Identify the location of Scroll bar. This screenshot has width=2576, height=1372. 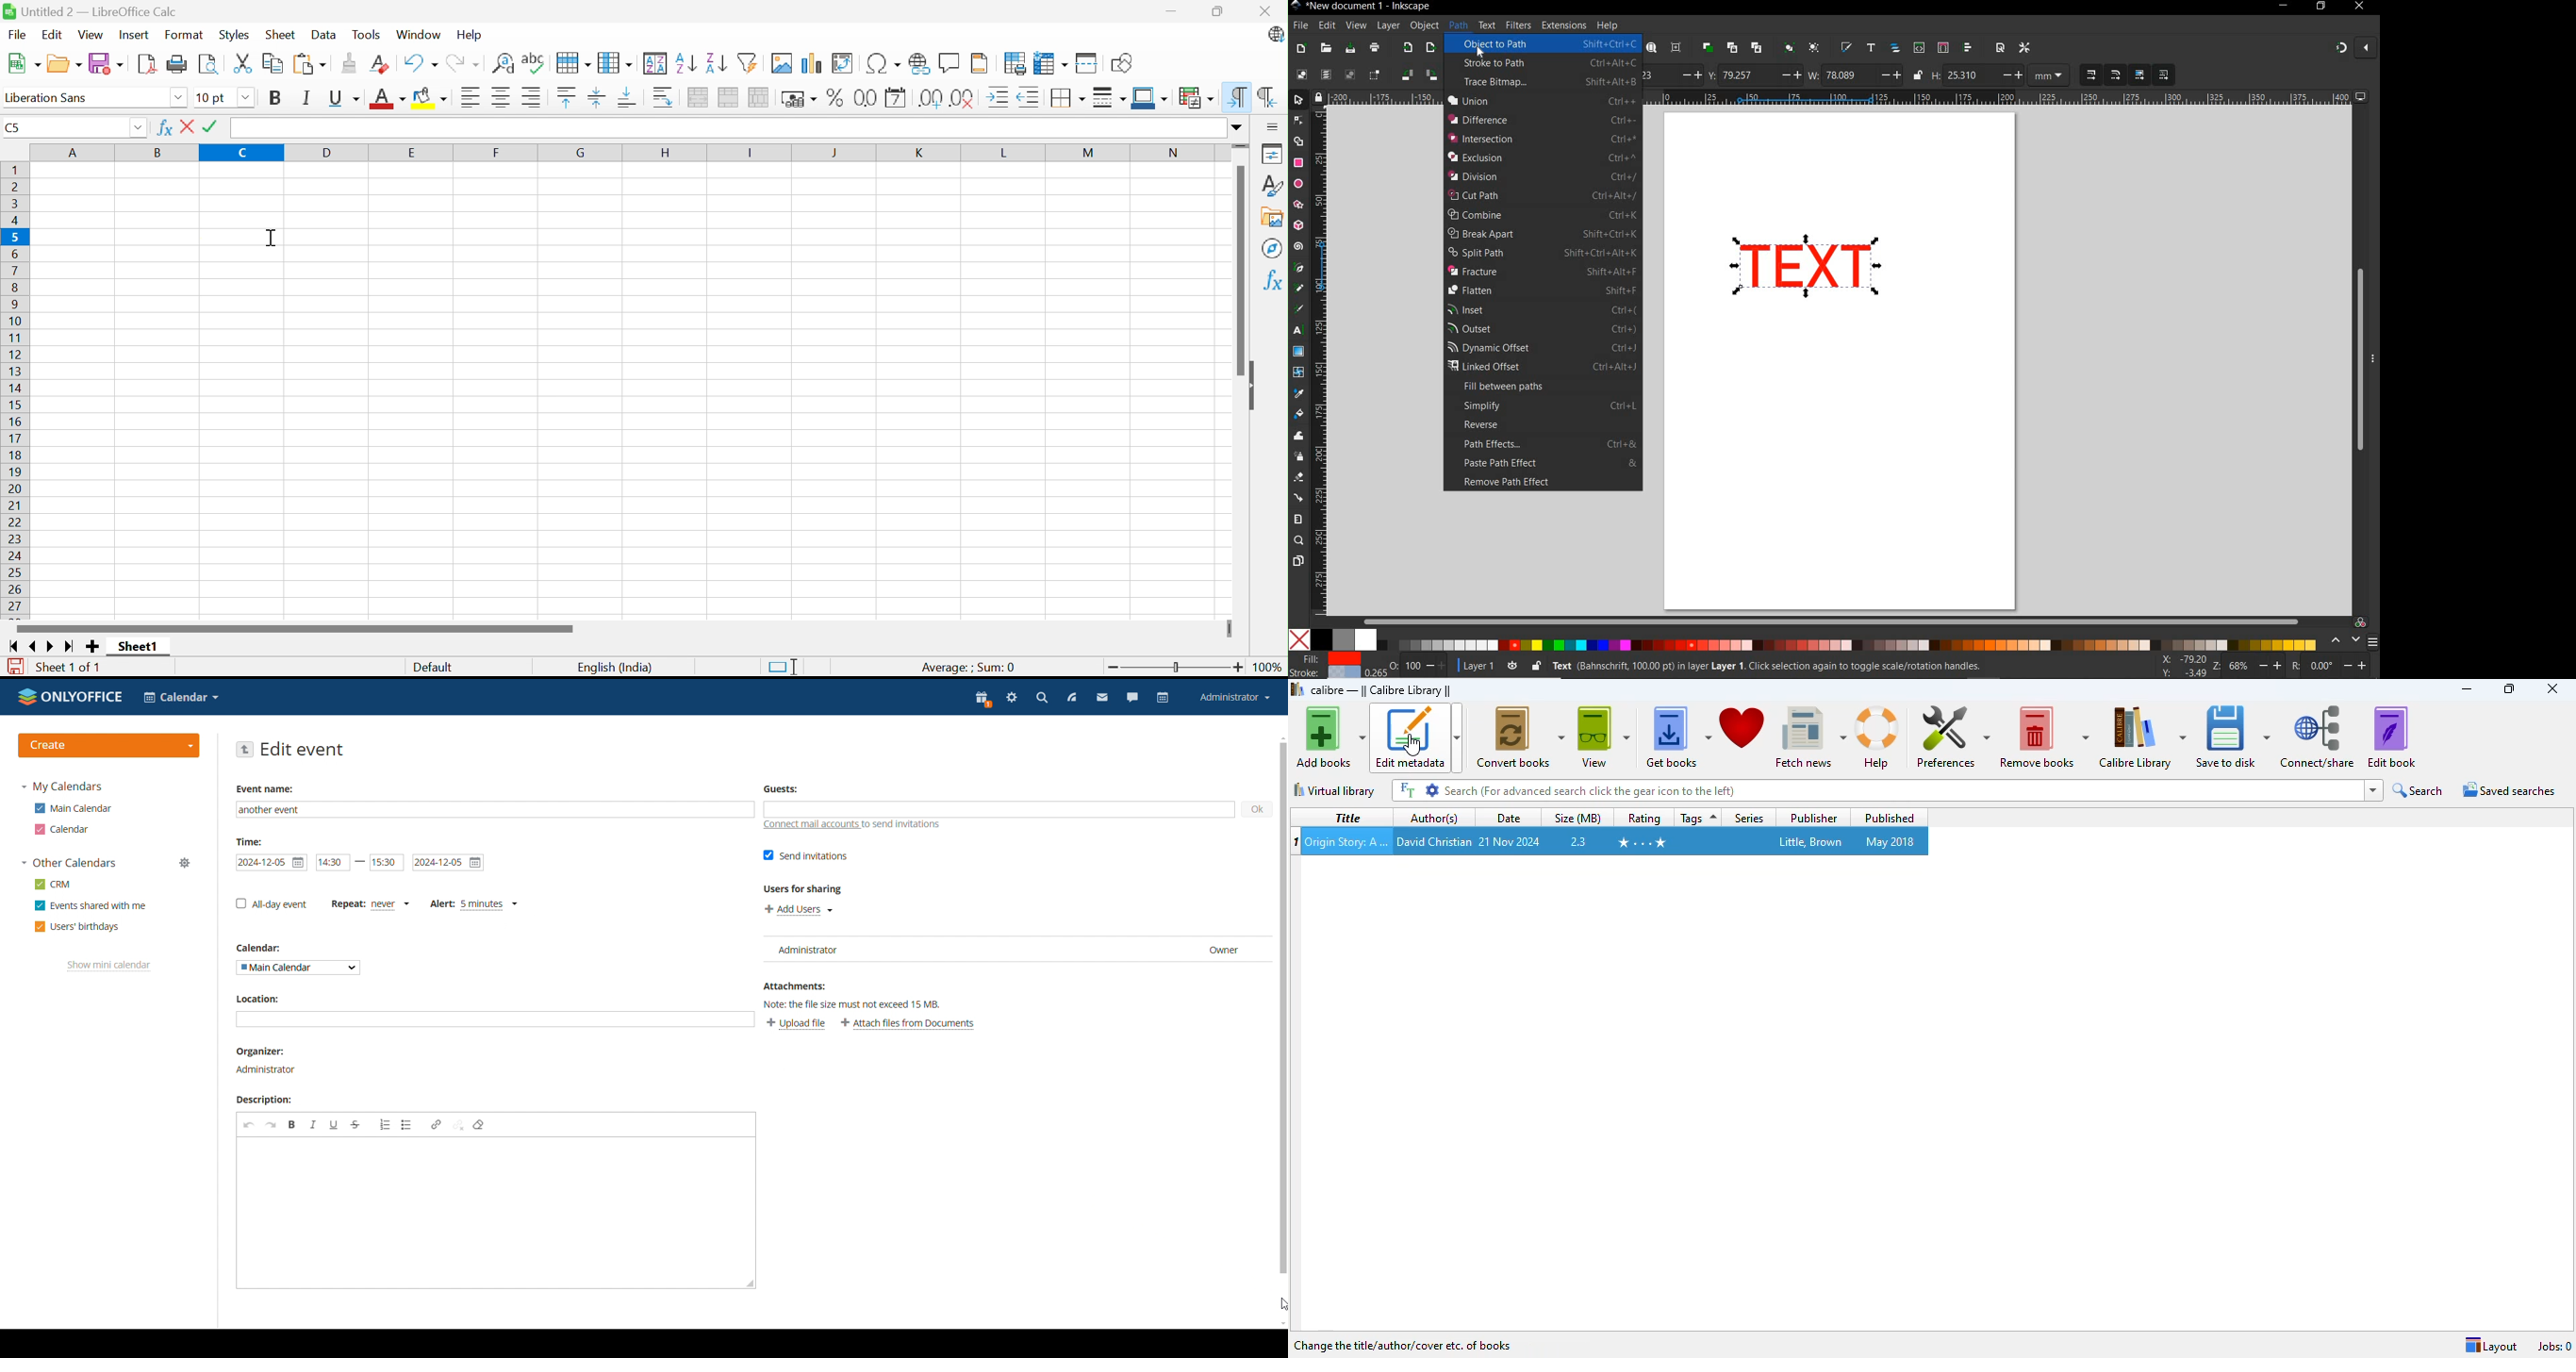
(291, 629).